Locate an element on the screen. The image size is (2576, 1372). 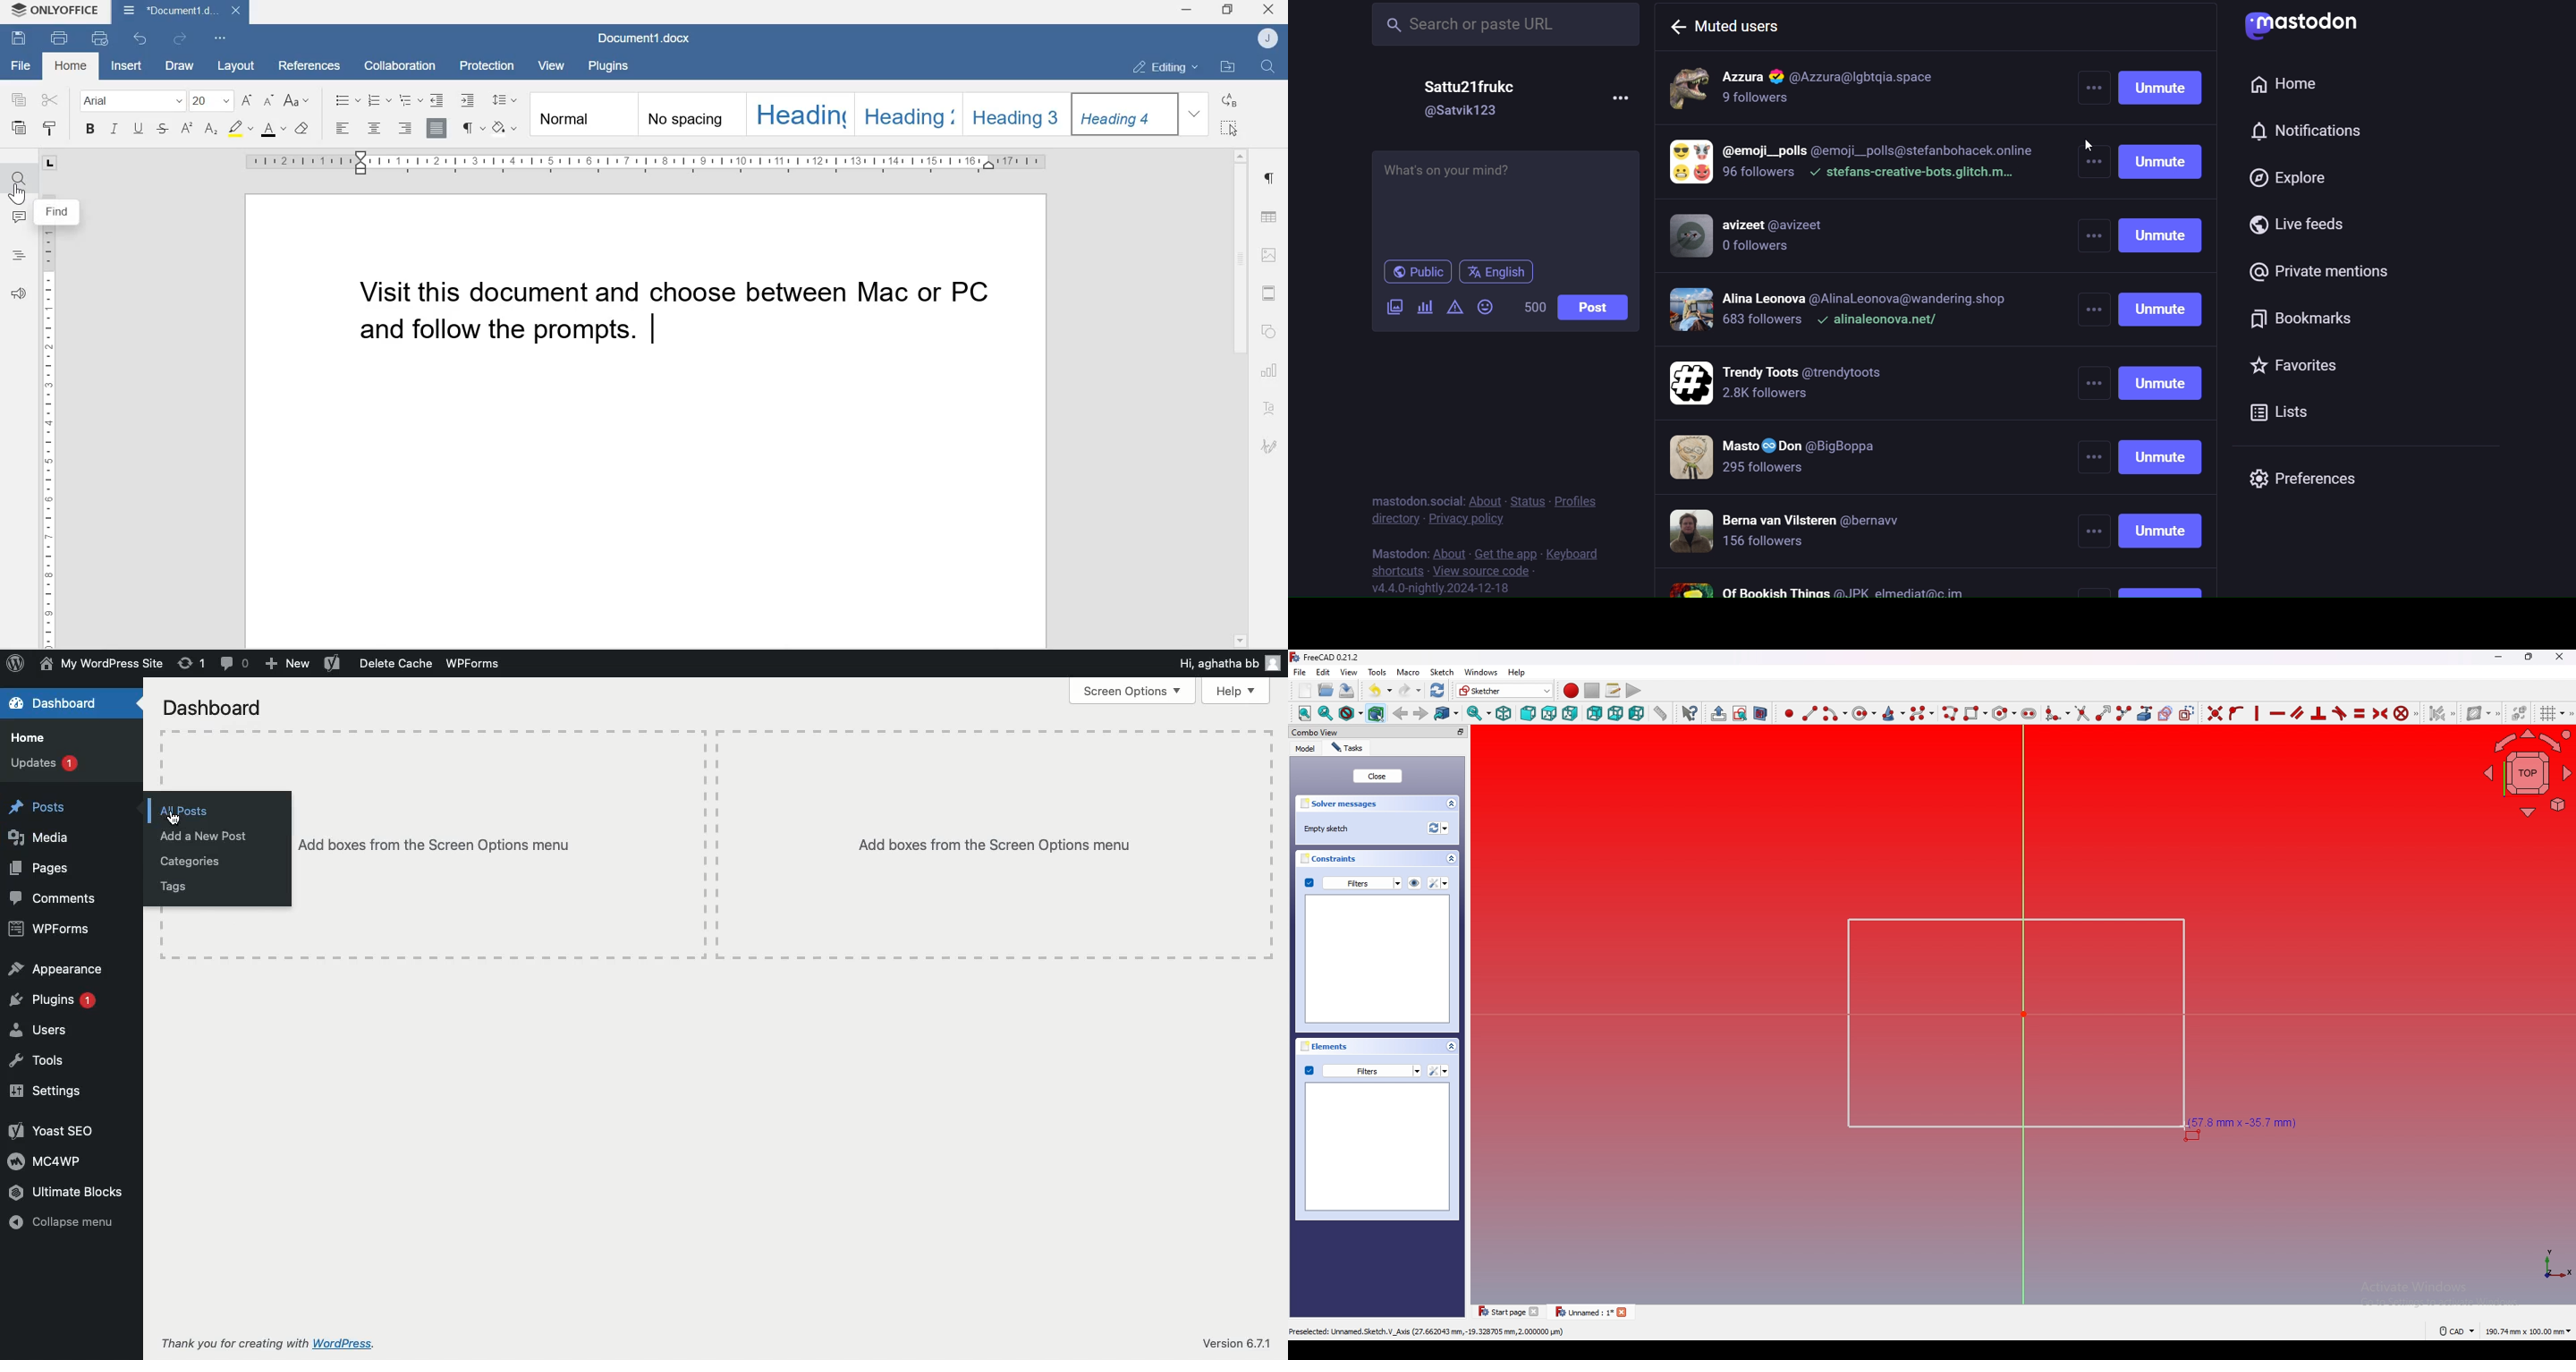
switch virtual space is located at coordinates (2520, 713).